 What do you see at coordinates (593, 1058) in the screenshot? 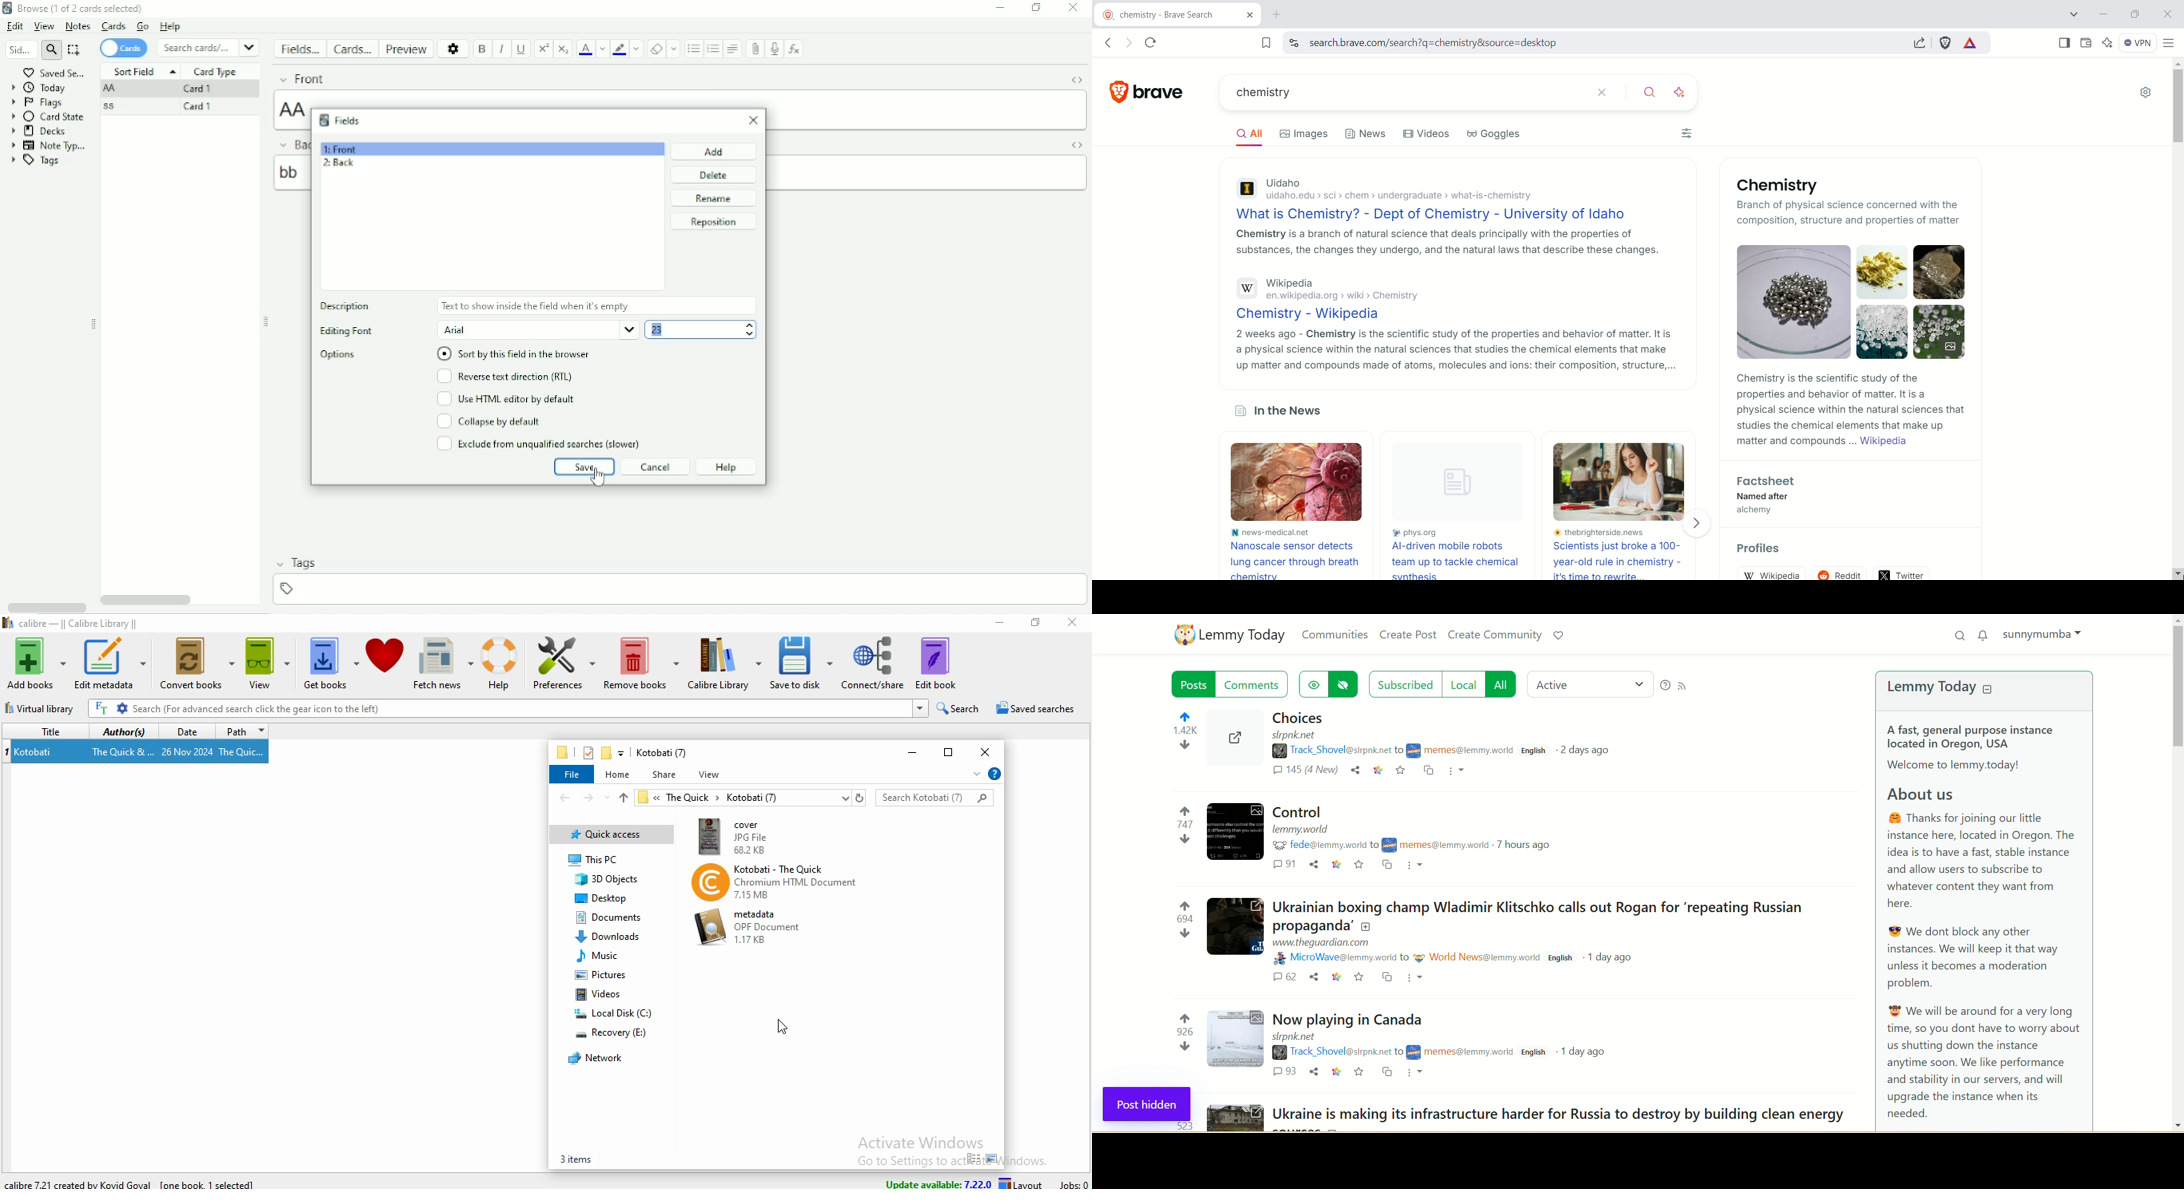
I see `network` at bounding box center [593, 1058].